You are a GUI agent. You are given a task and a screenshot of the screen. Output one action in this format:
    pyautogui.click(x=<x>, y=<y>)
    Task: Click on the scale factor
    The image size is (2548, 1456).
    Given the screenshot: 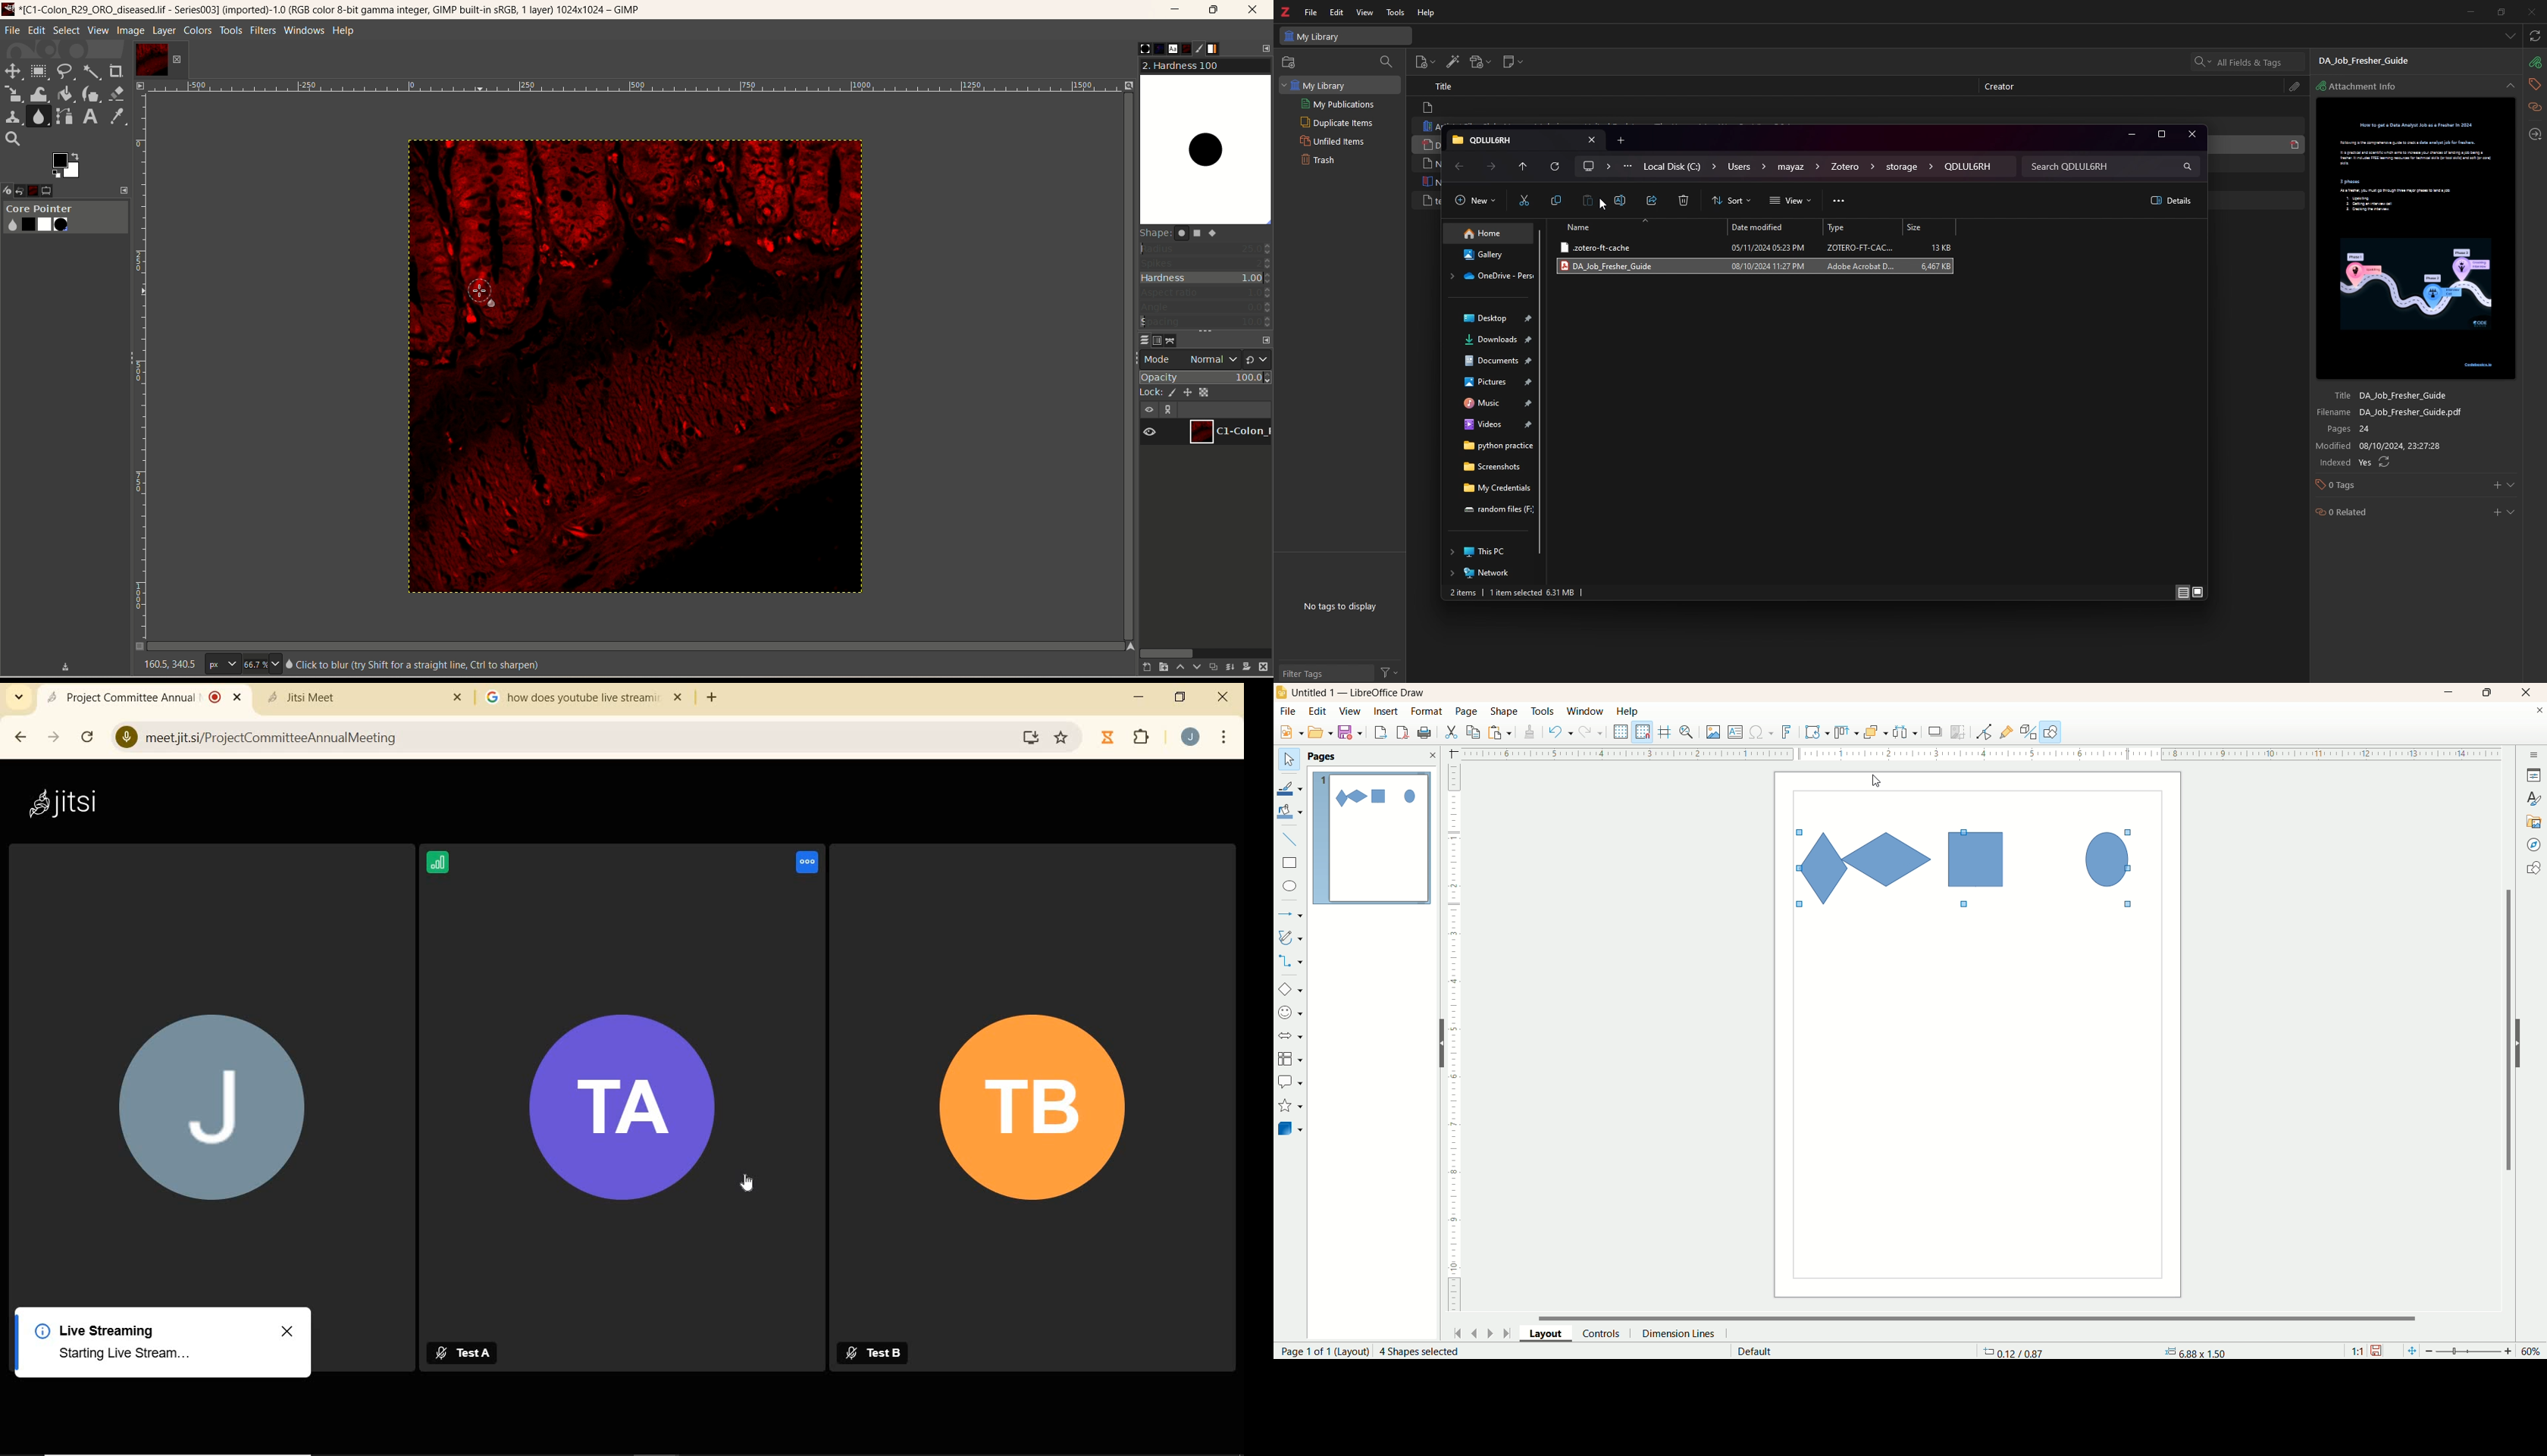 What is the action you would take?
    pyautogui.click(x=2357, y=1351)
    